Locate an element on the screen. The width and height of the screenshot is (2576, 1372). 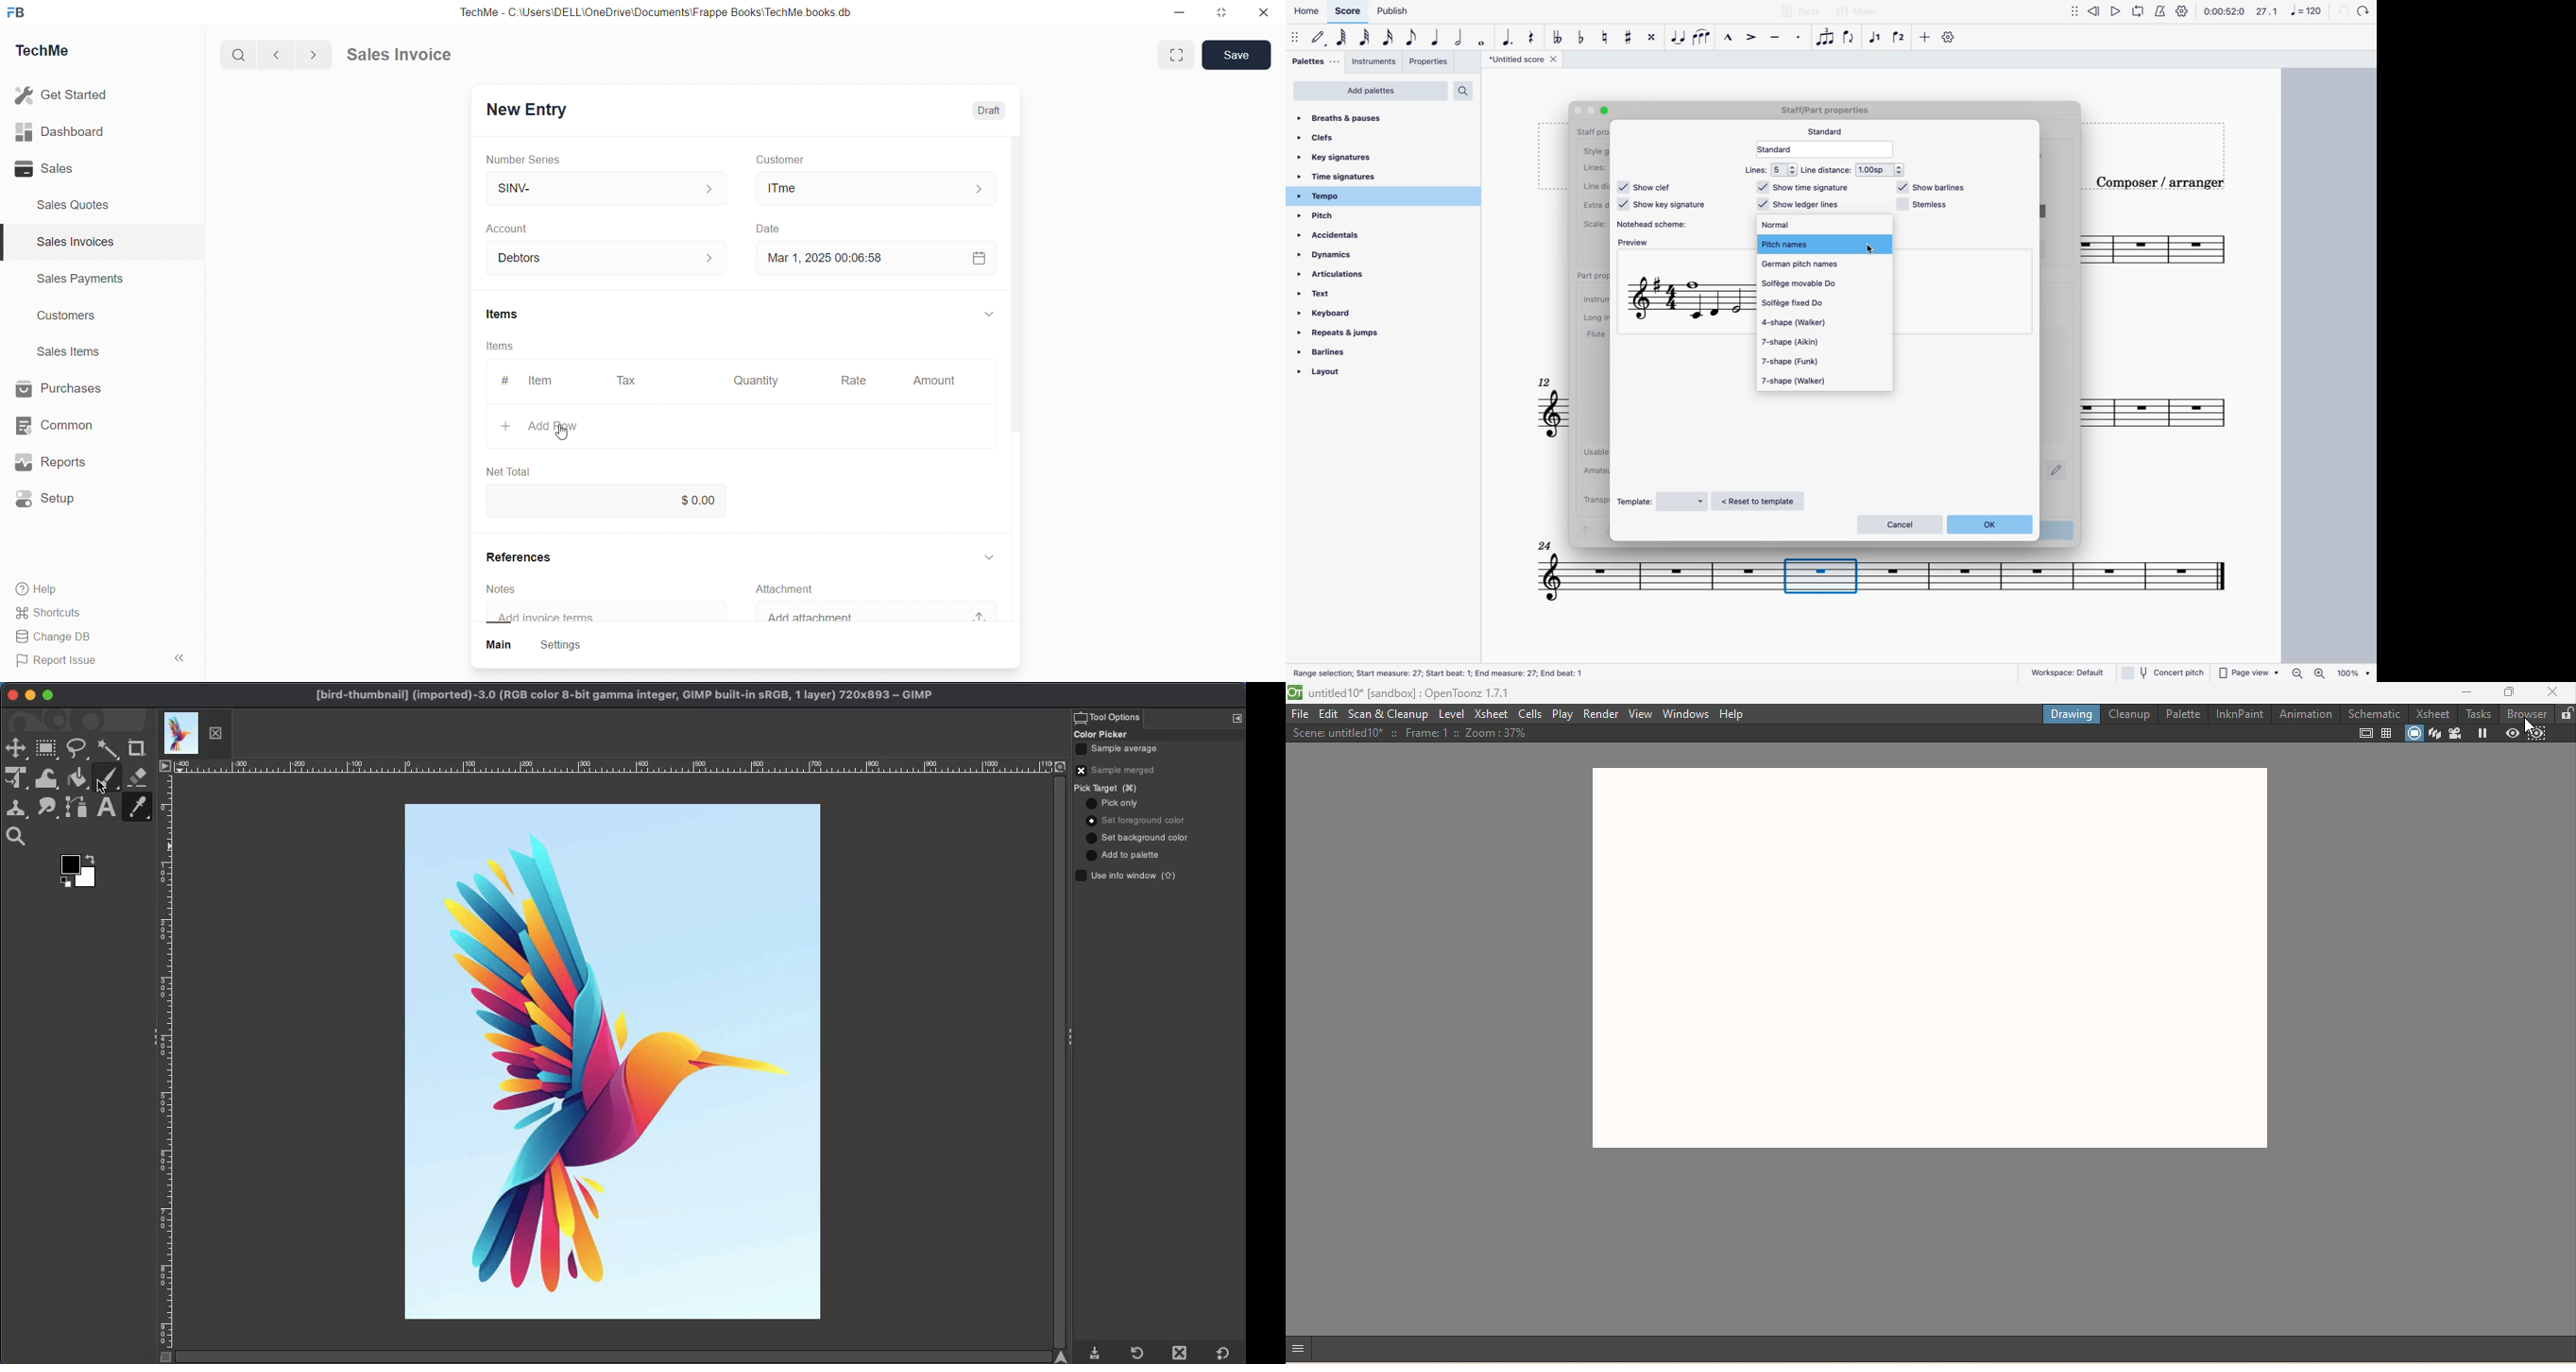
Customers is located at coordinates (74, 319).